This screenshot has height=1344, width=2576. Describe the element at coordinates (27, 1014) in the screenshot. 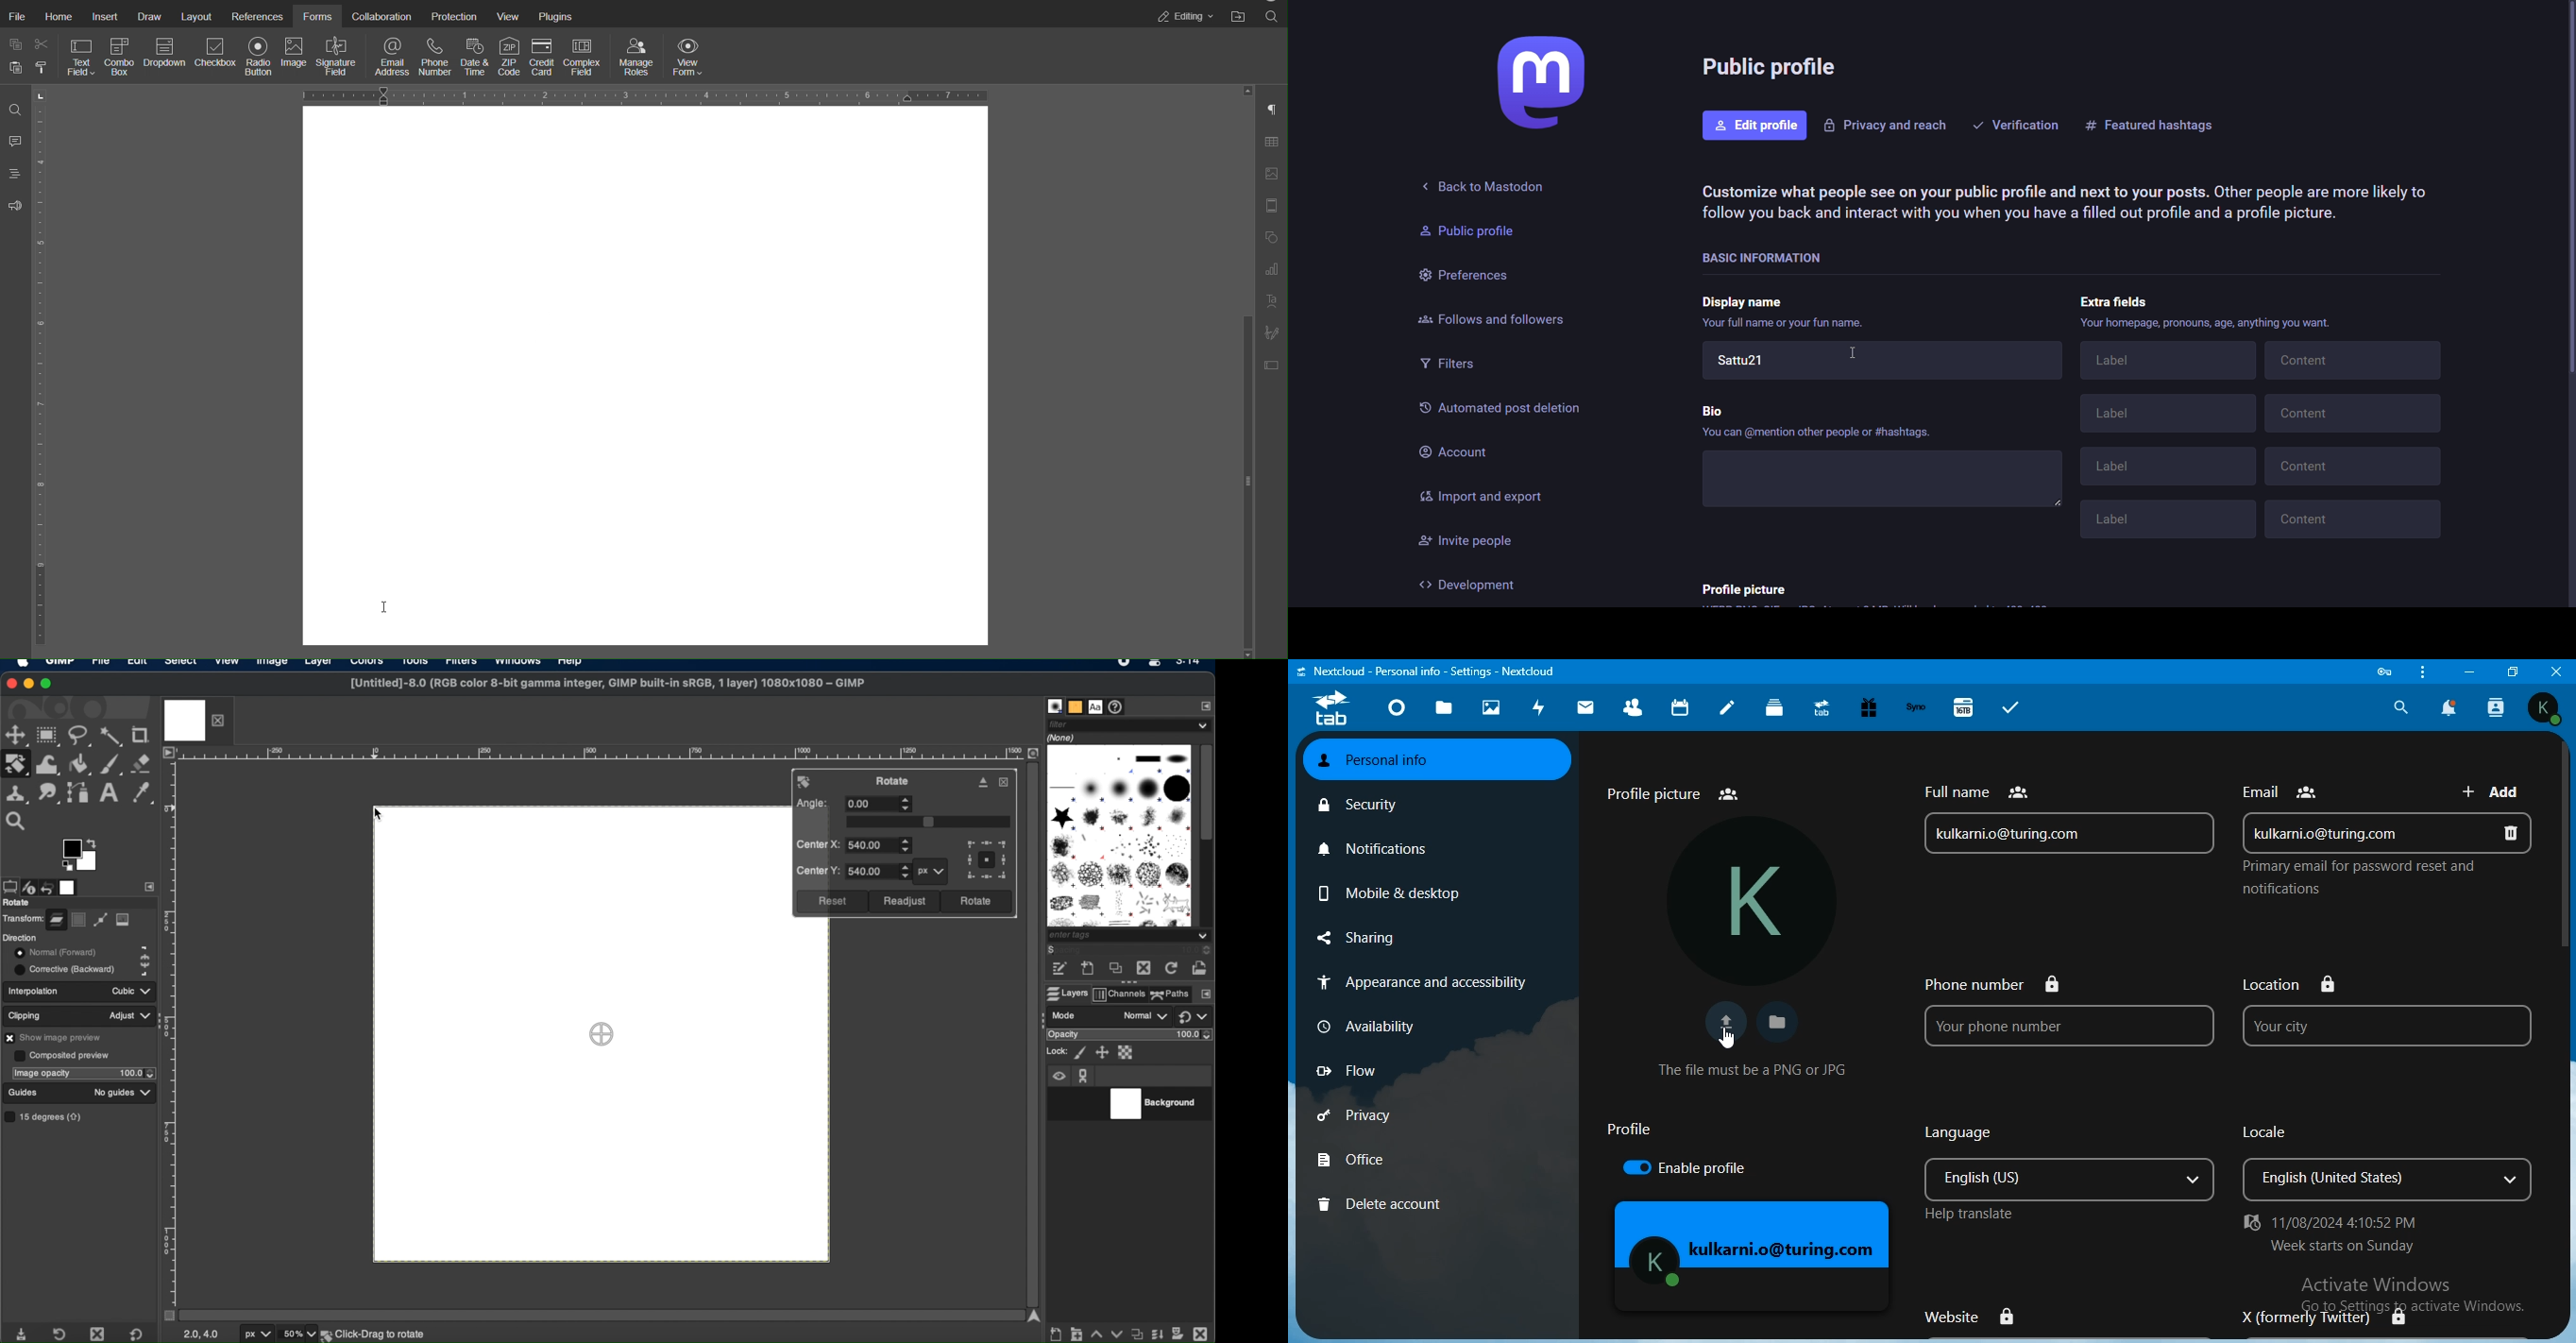

I see `clipping` at that location.